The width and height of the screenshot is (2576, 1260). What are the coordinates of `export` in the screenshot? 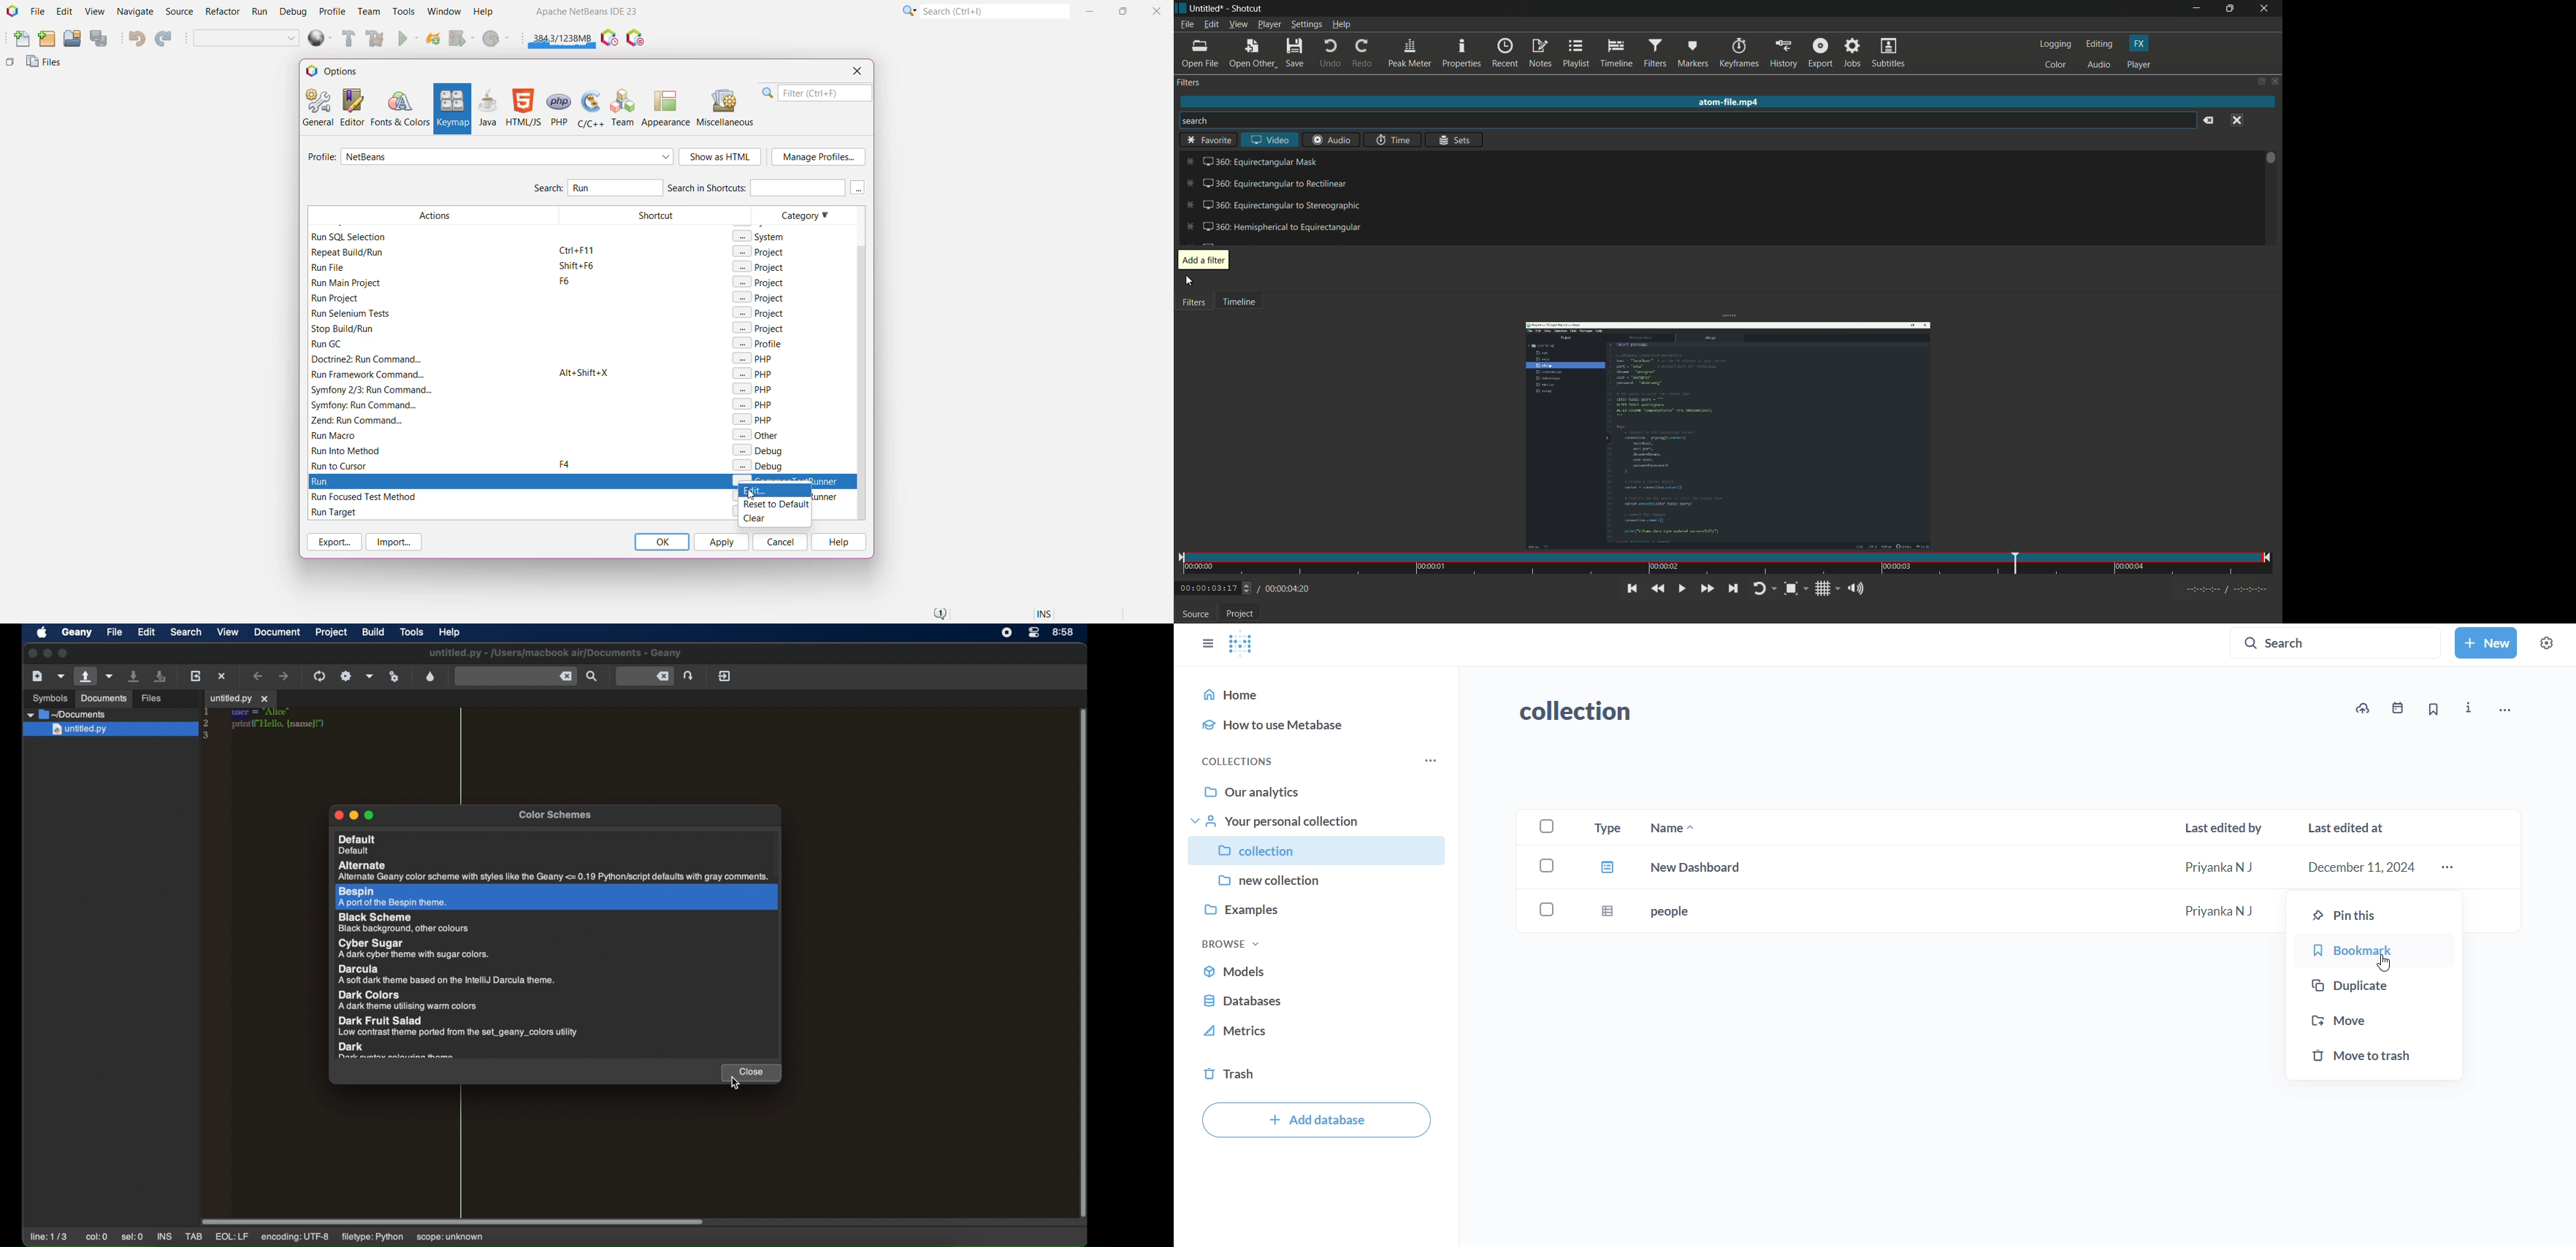 It's located at (1819, 54).